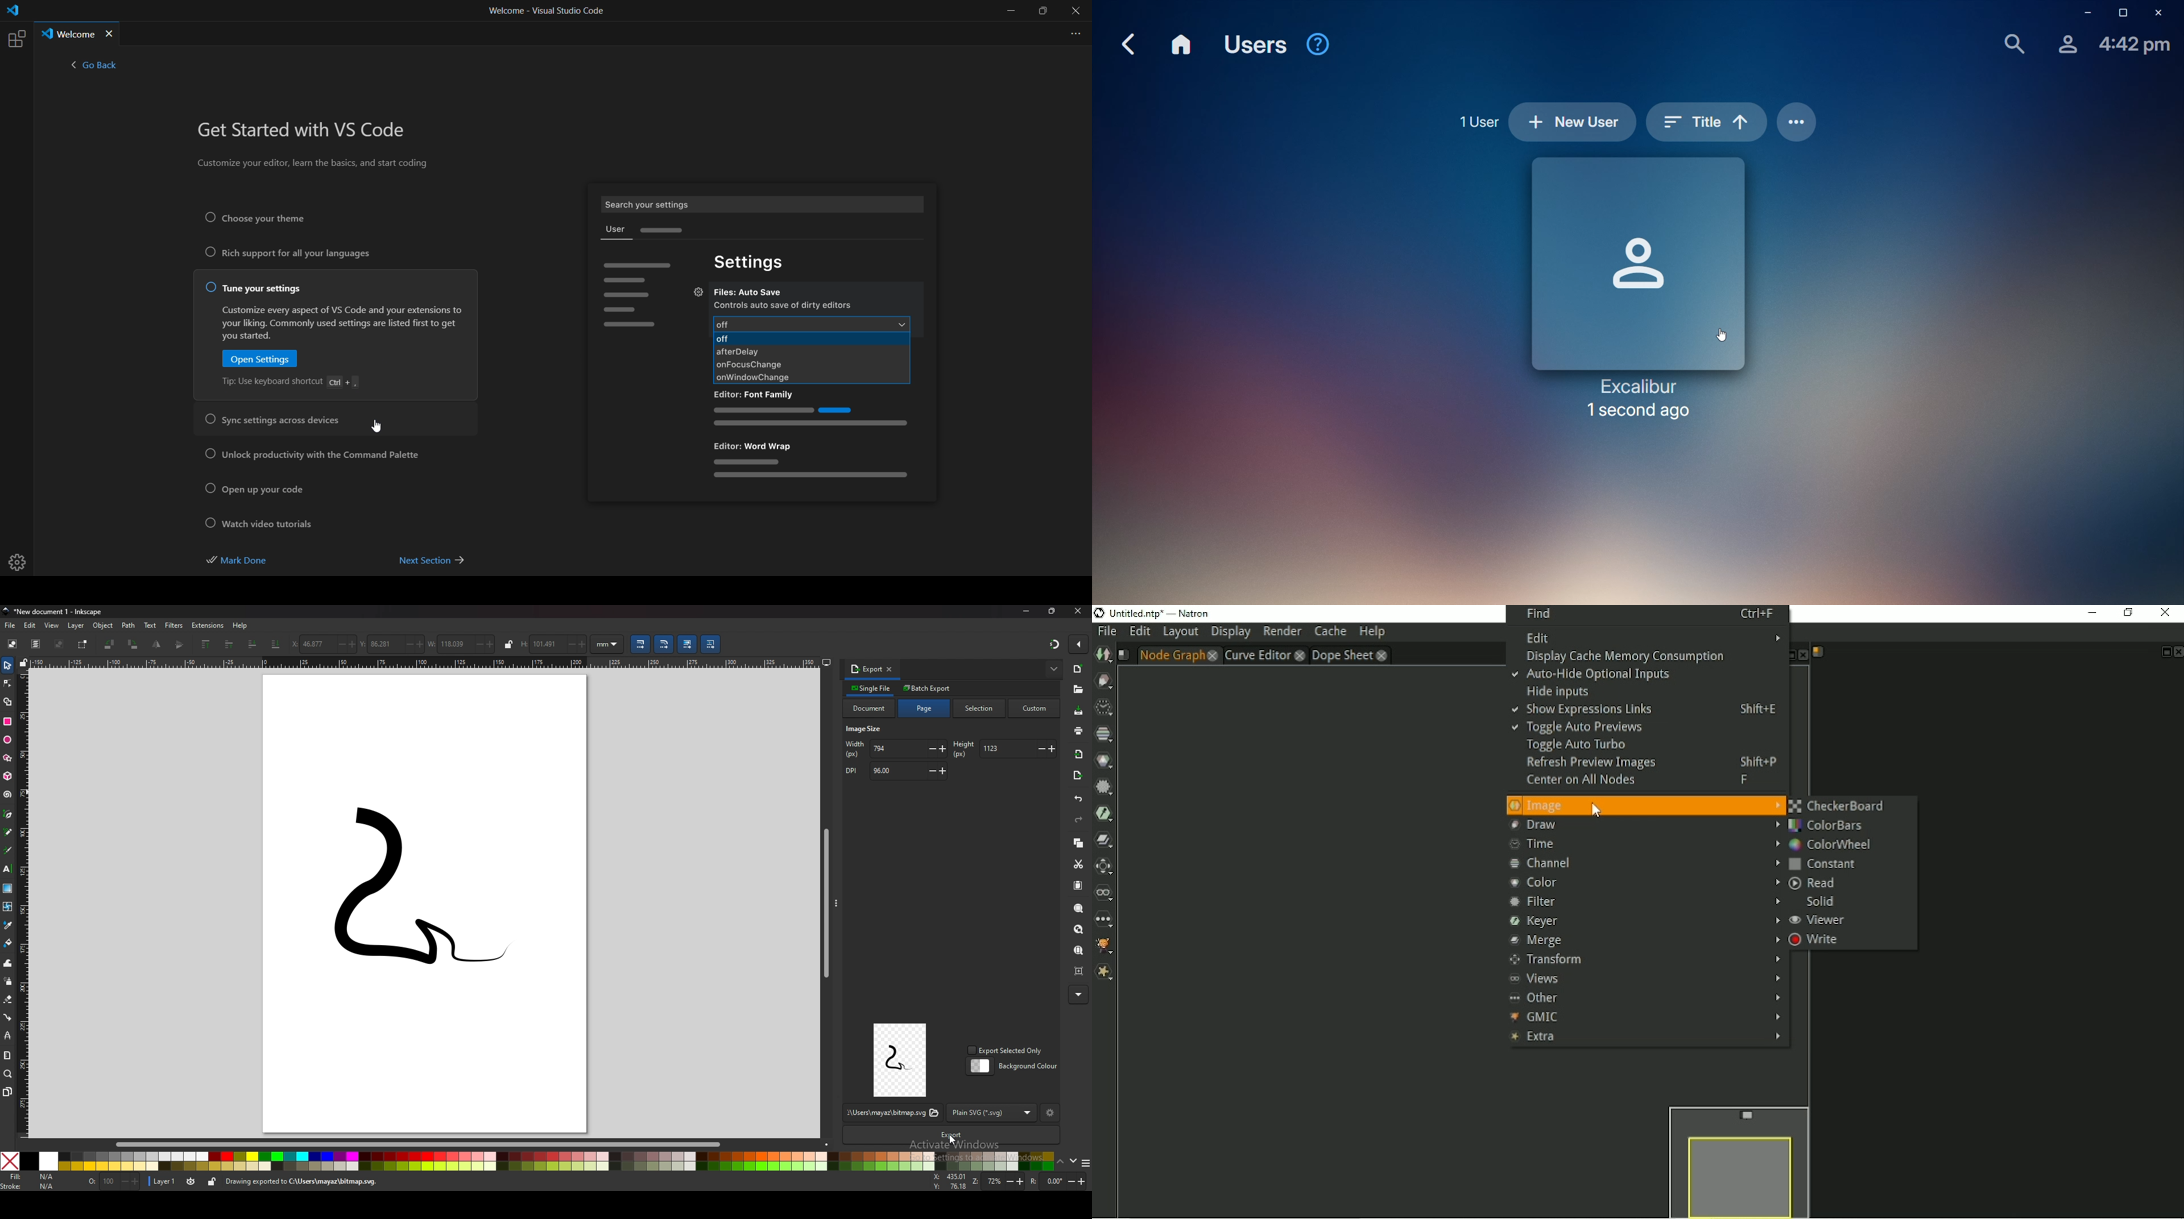 This screenshot has height=1232, width=2184. I want to click on sample, so click(636, 295).